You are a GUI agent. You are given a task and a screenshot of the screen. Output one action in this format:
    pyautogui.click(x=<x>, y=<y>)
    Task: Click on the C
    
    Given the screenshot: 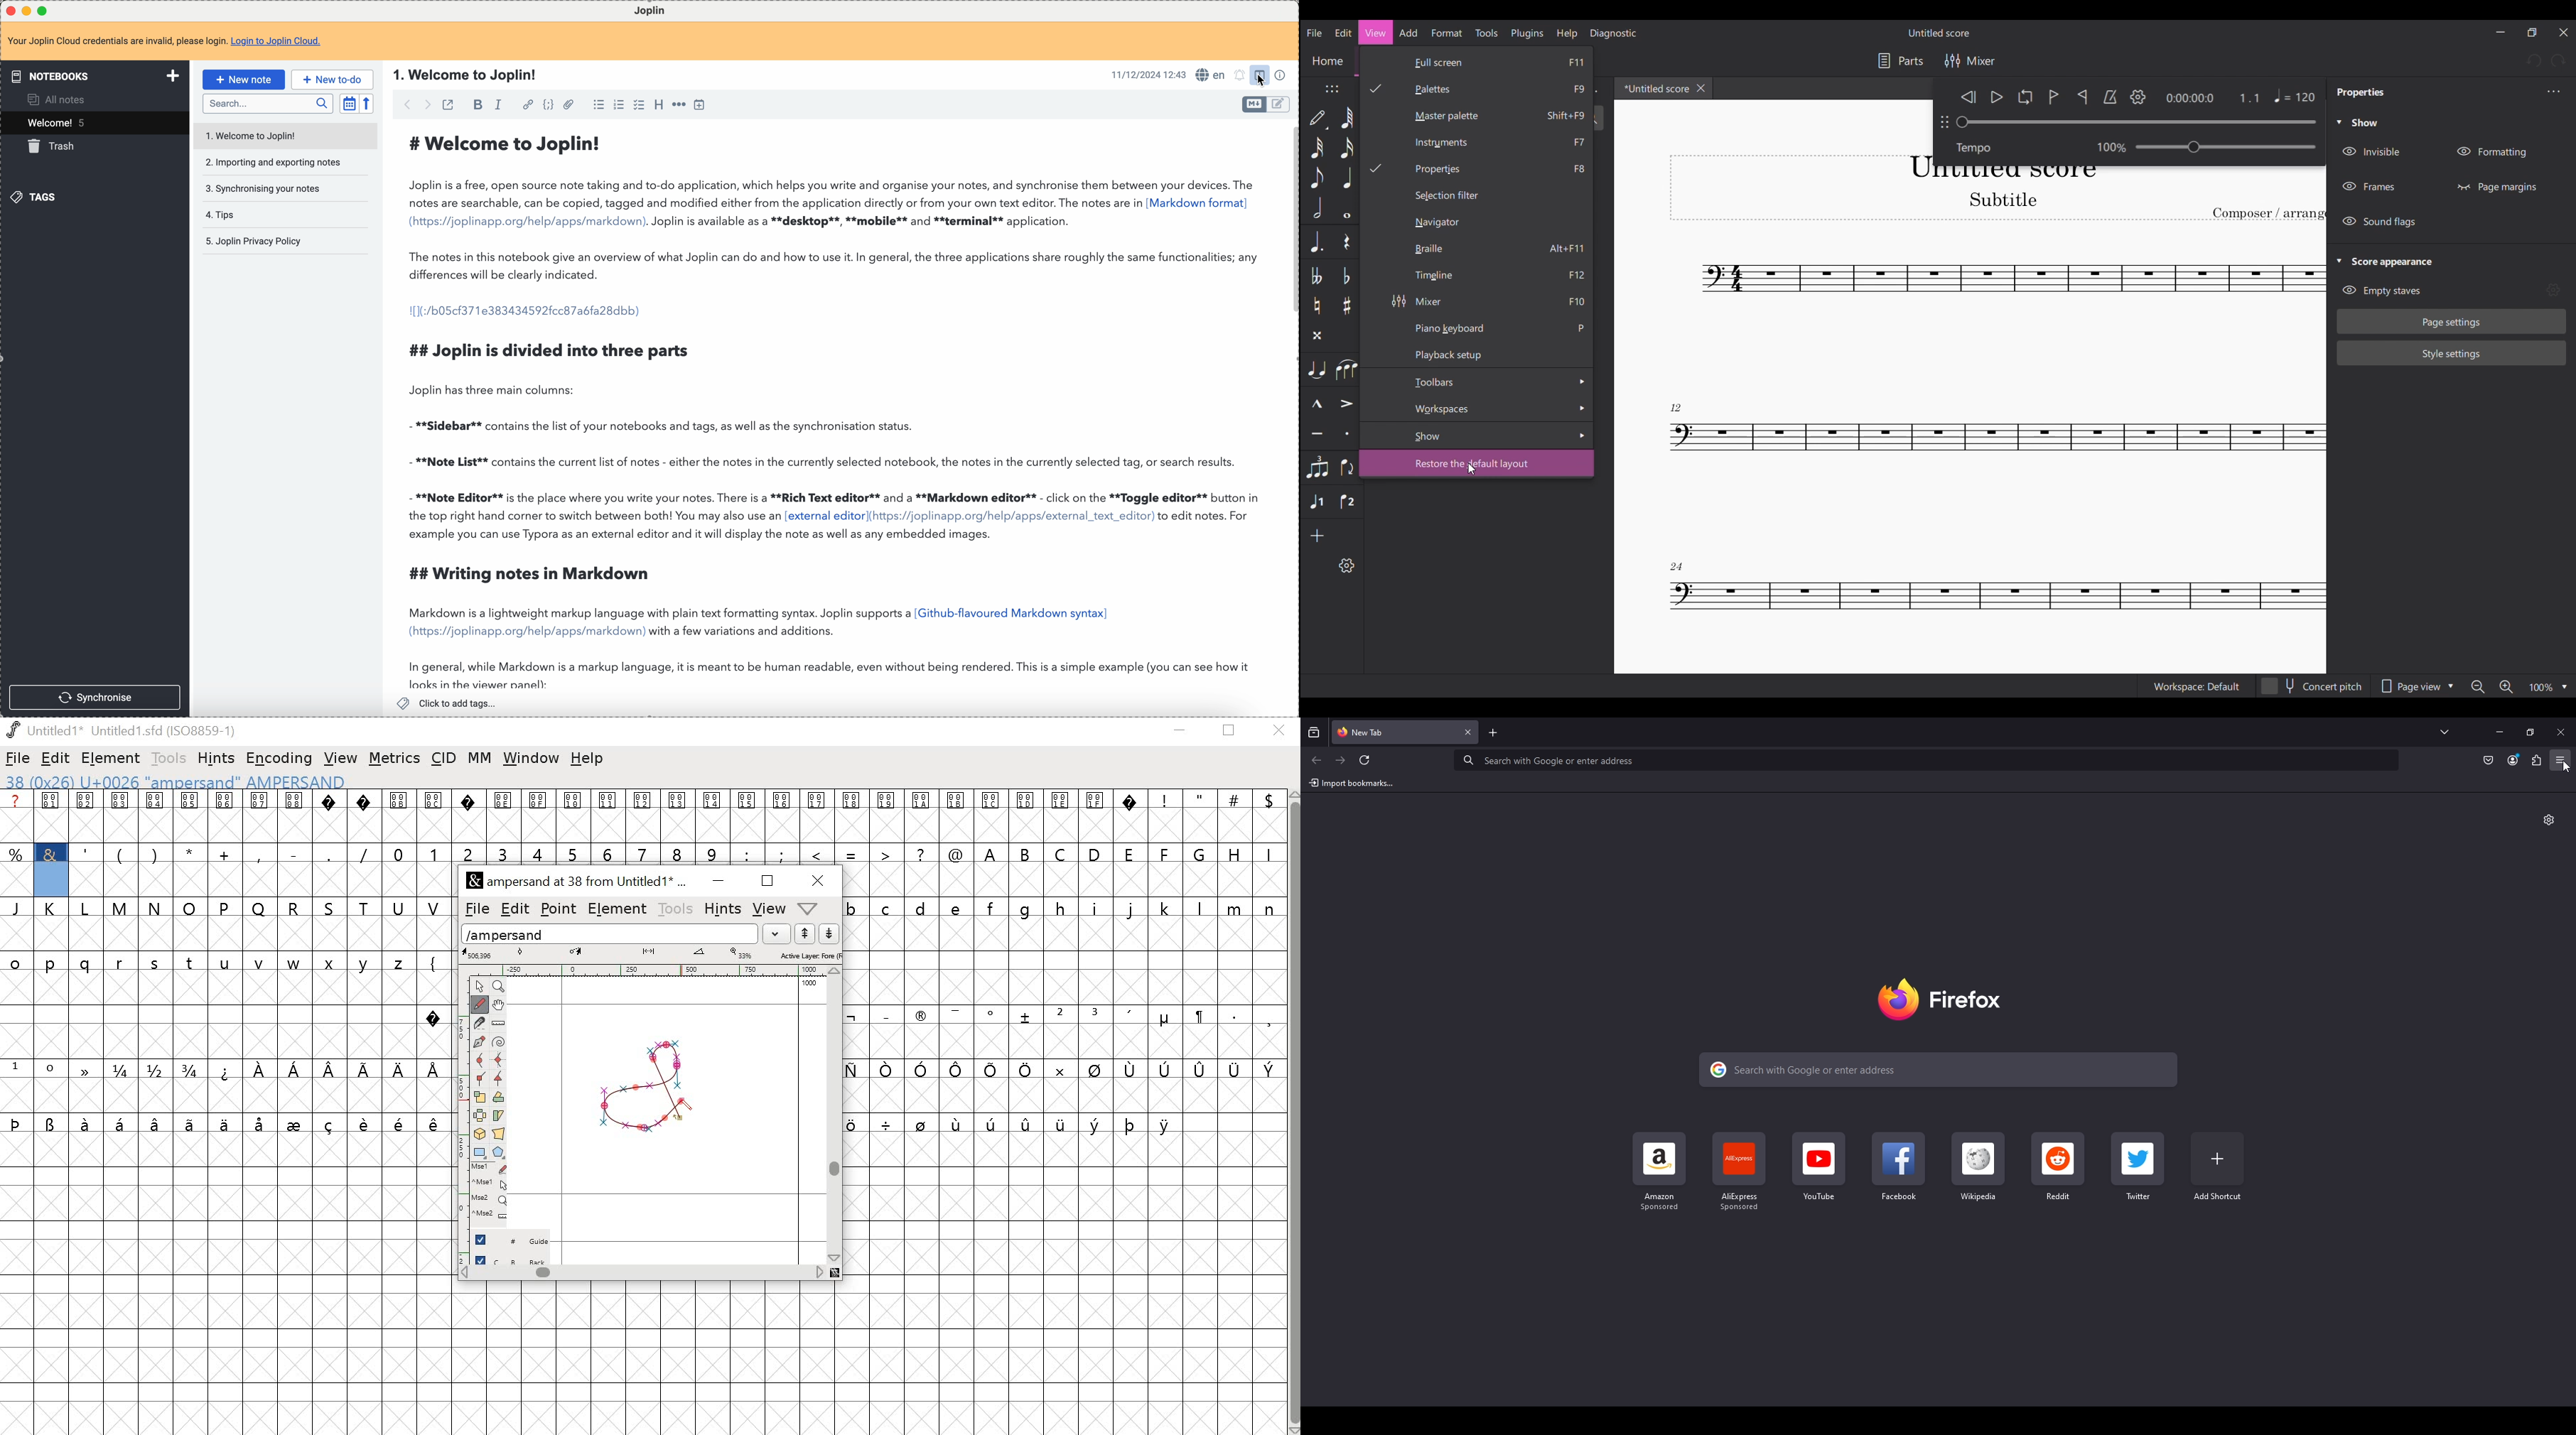 What is the action you would take?
    pyautogui.click(x=1062, y=853)
    